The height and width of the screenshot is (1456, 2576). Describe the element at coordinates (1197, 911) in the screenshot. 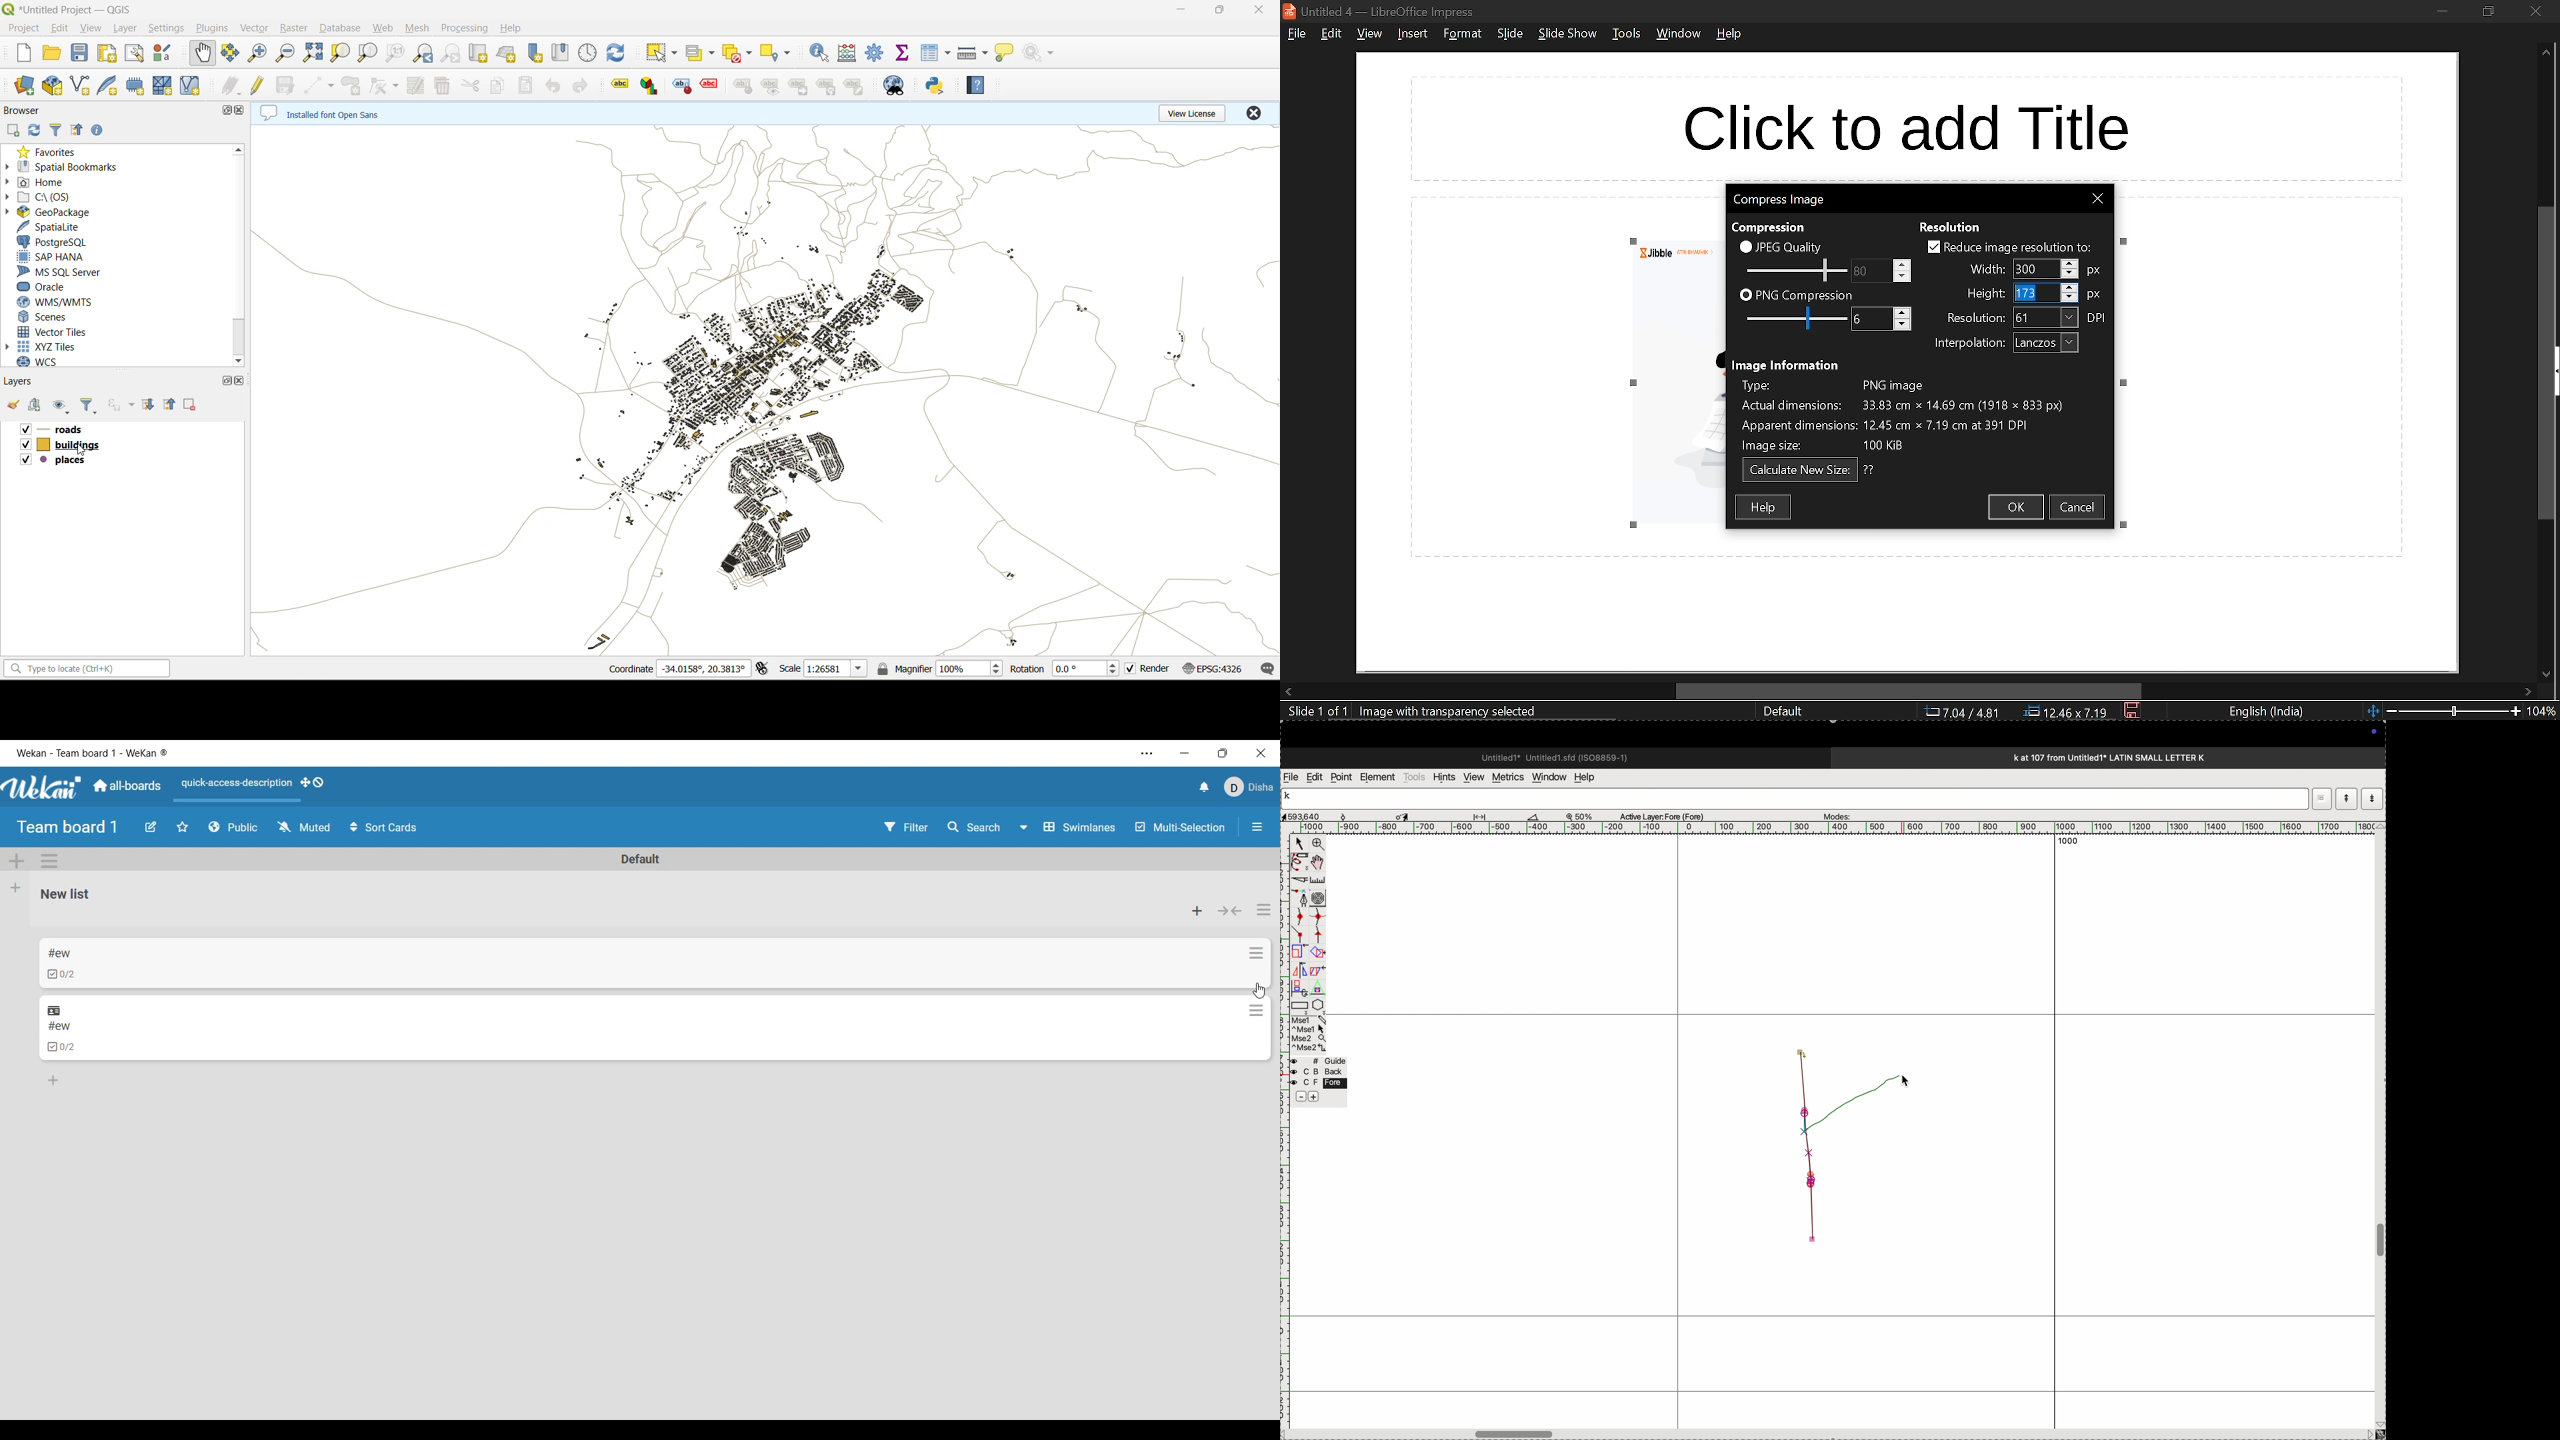

I see `Add card to the top of list` at that location.